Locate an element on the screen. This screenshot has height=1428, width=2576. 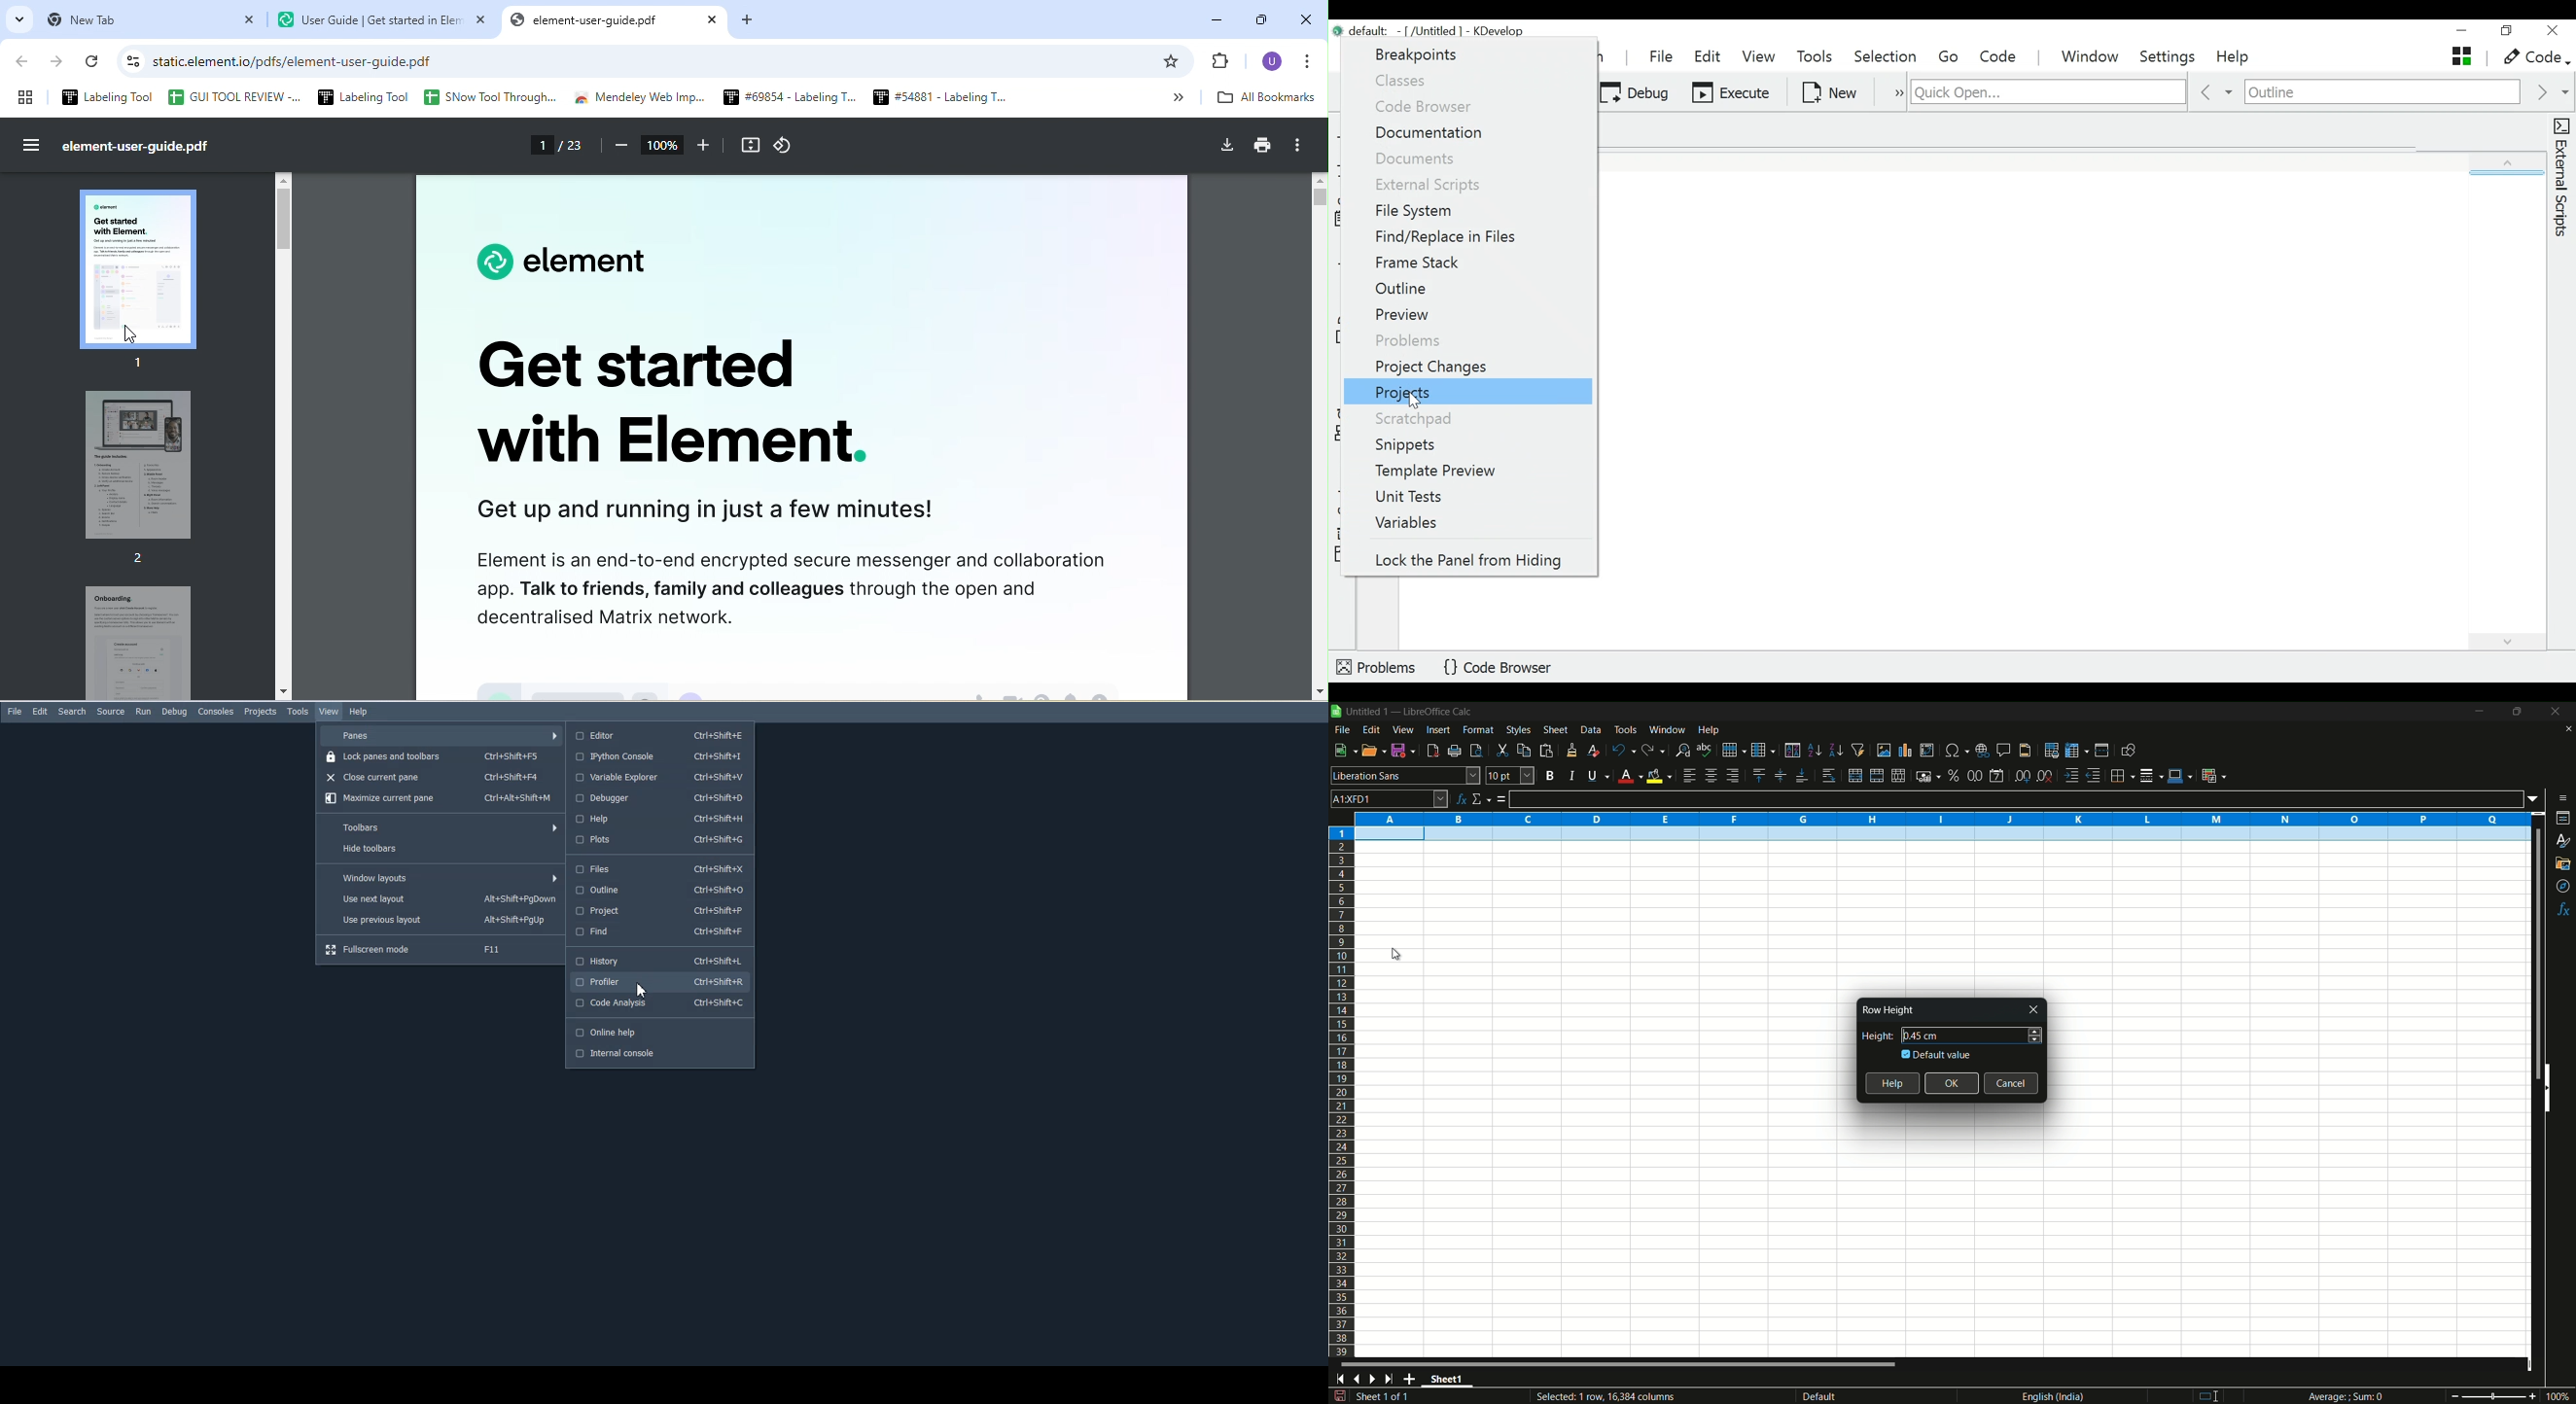
Help is located at coordinates (658, 819).